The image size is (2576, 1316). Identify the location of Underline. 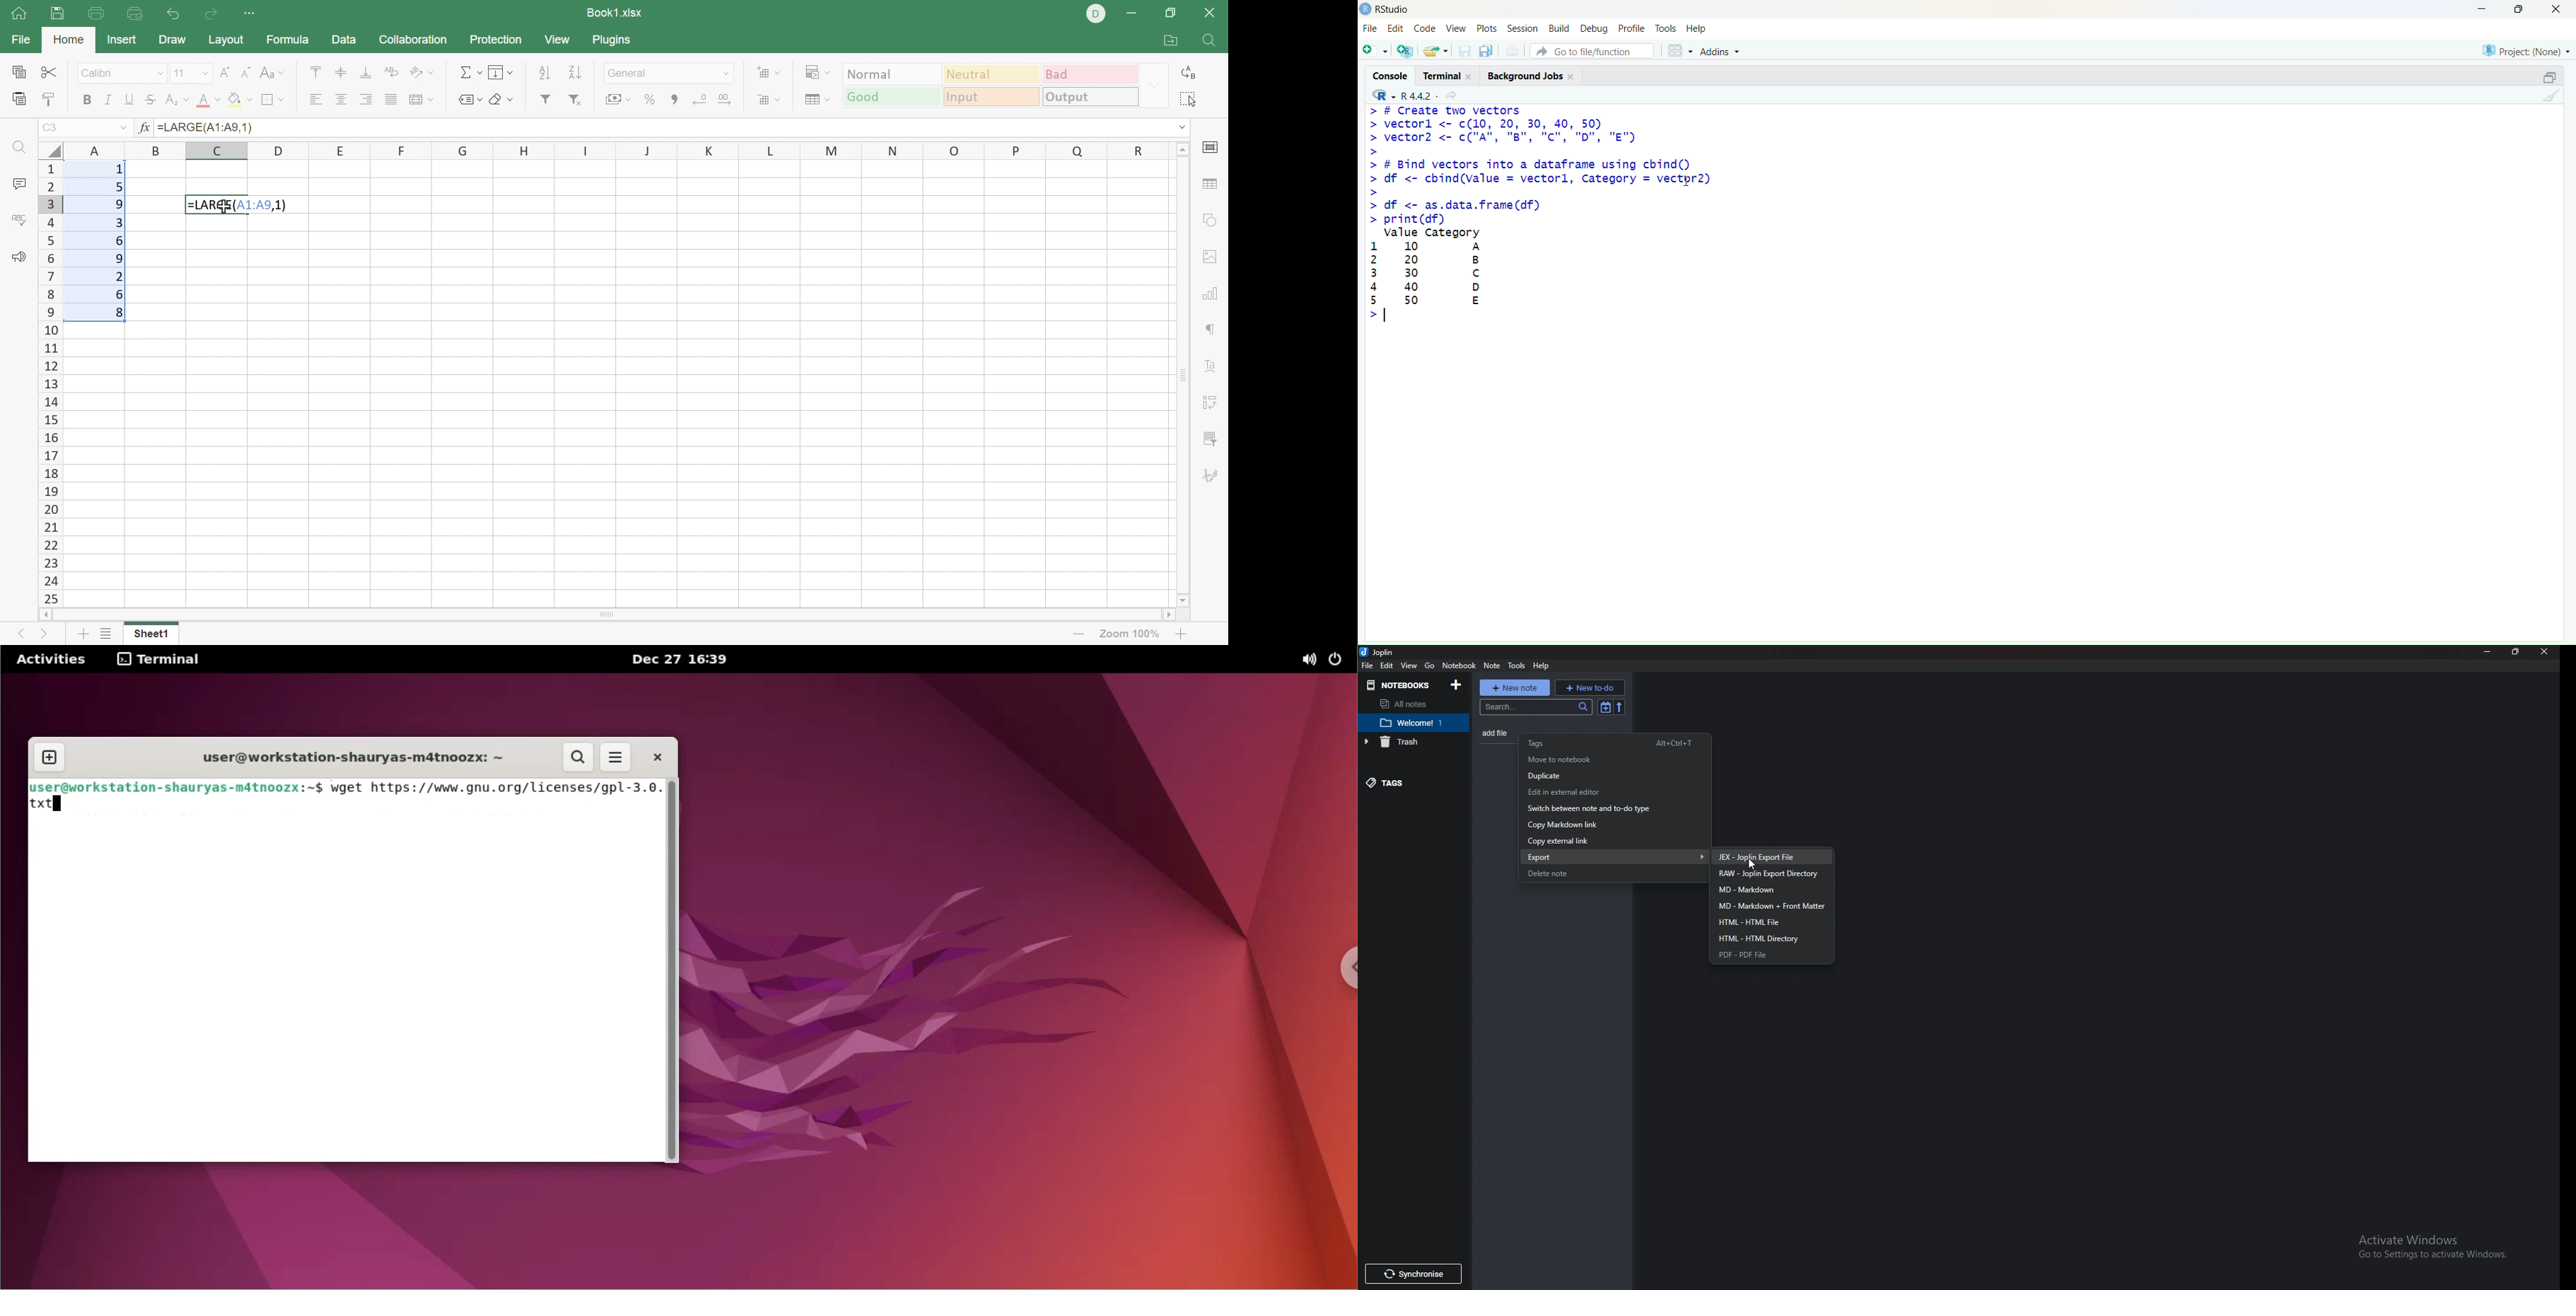
(129, 100).